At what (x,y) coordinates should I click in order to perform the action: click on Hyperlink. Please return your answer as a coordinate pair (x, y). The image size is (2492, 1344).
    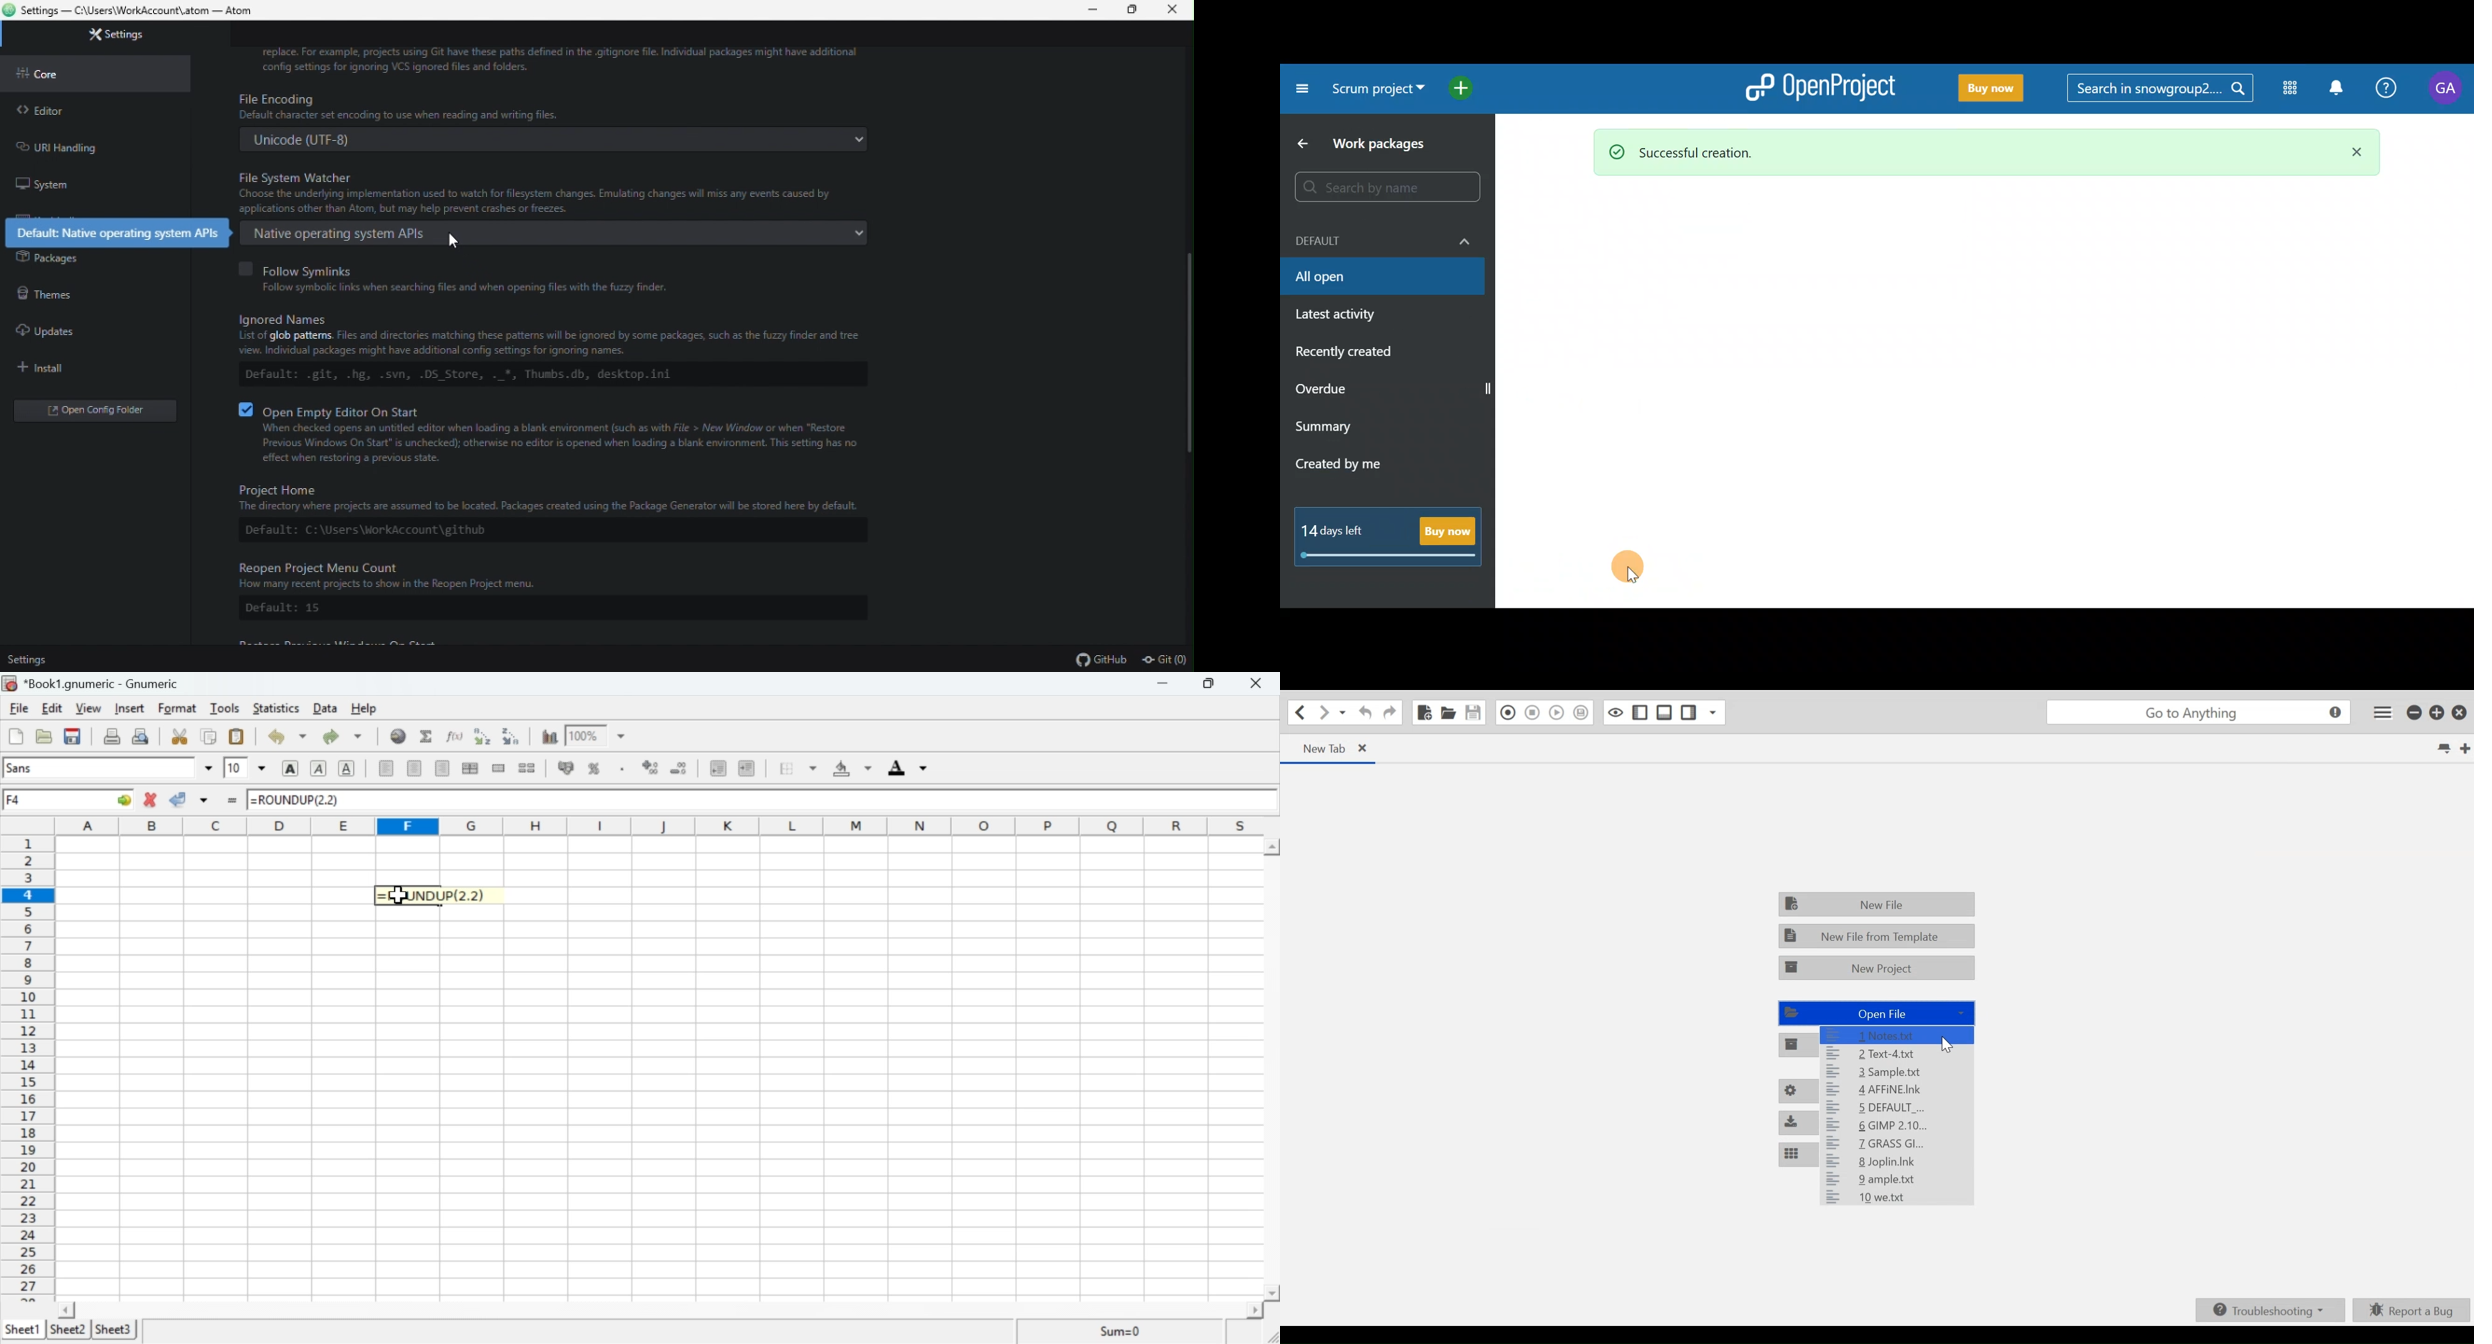
    Looking at the image, I should click on (398, 739).